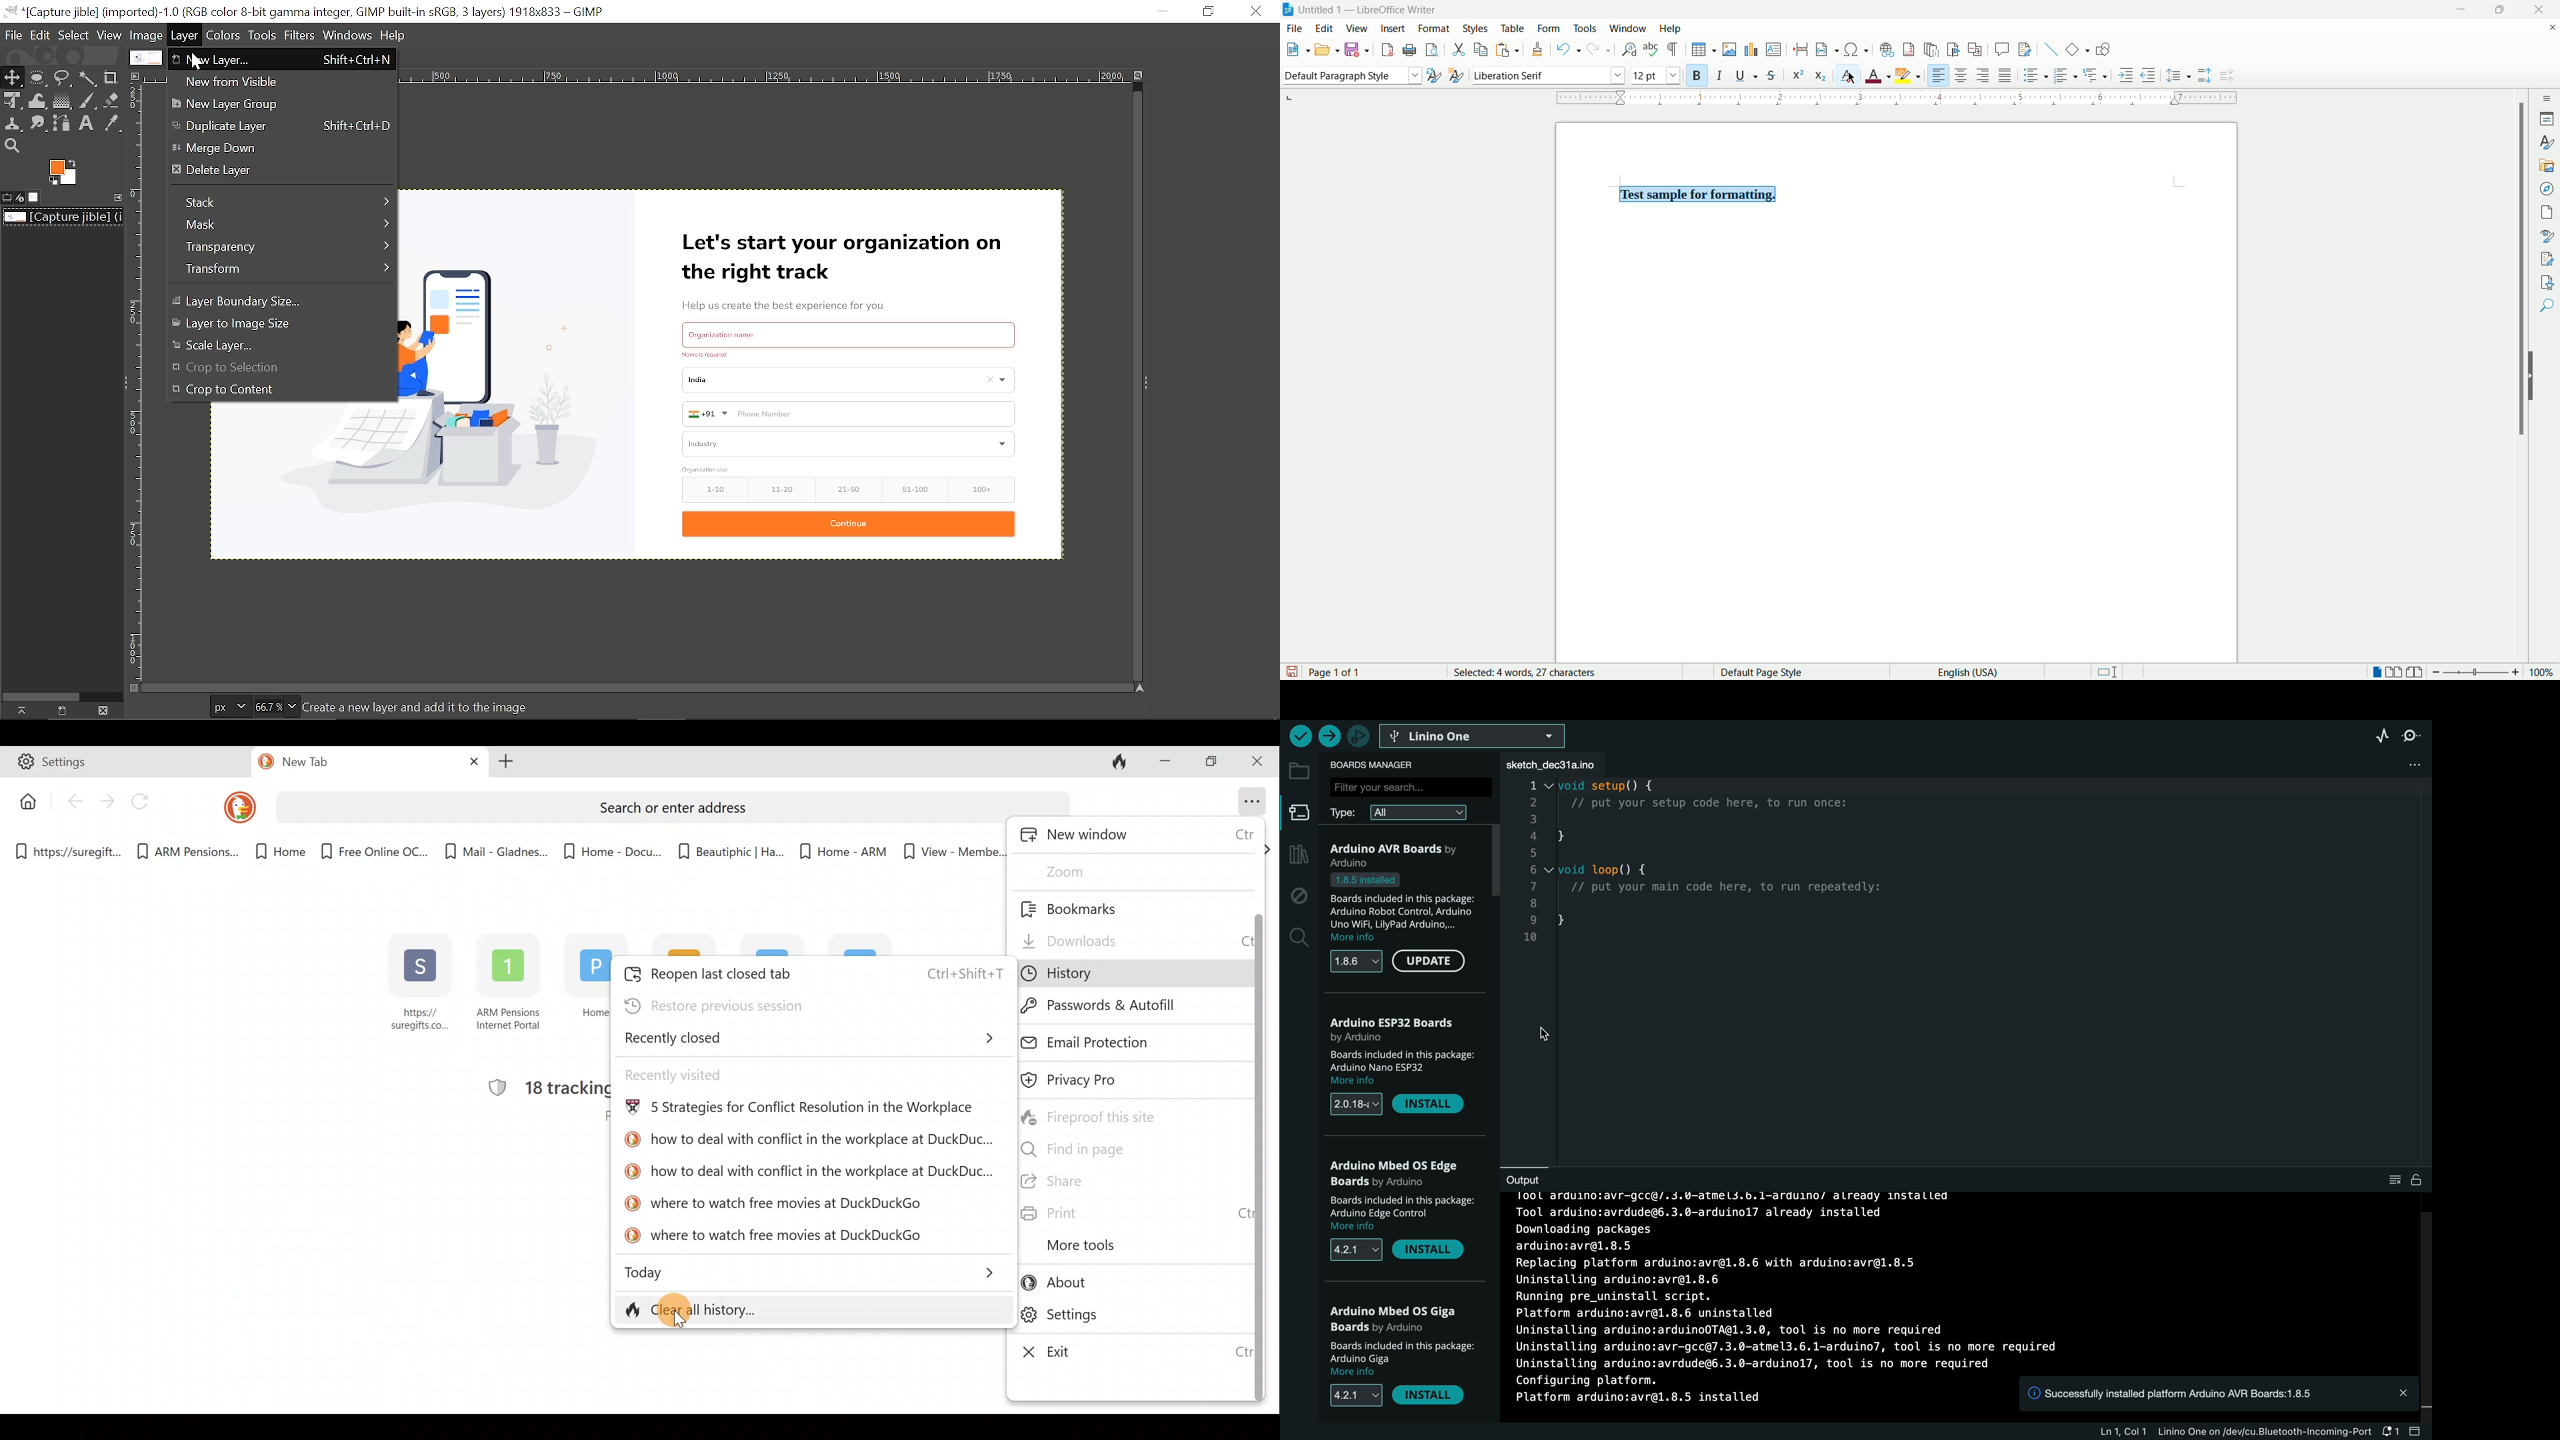 The height and width of the screenshot is (1456, 2576). What do you see at coordinates (1326, 51) in the screenshot?
I see `open` at bounding box center [1326, 51].